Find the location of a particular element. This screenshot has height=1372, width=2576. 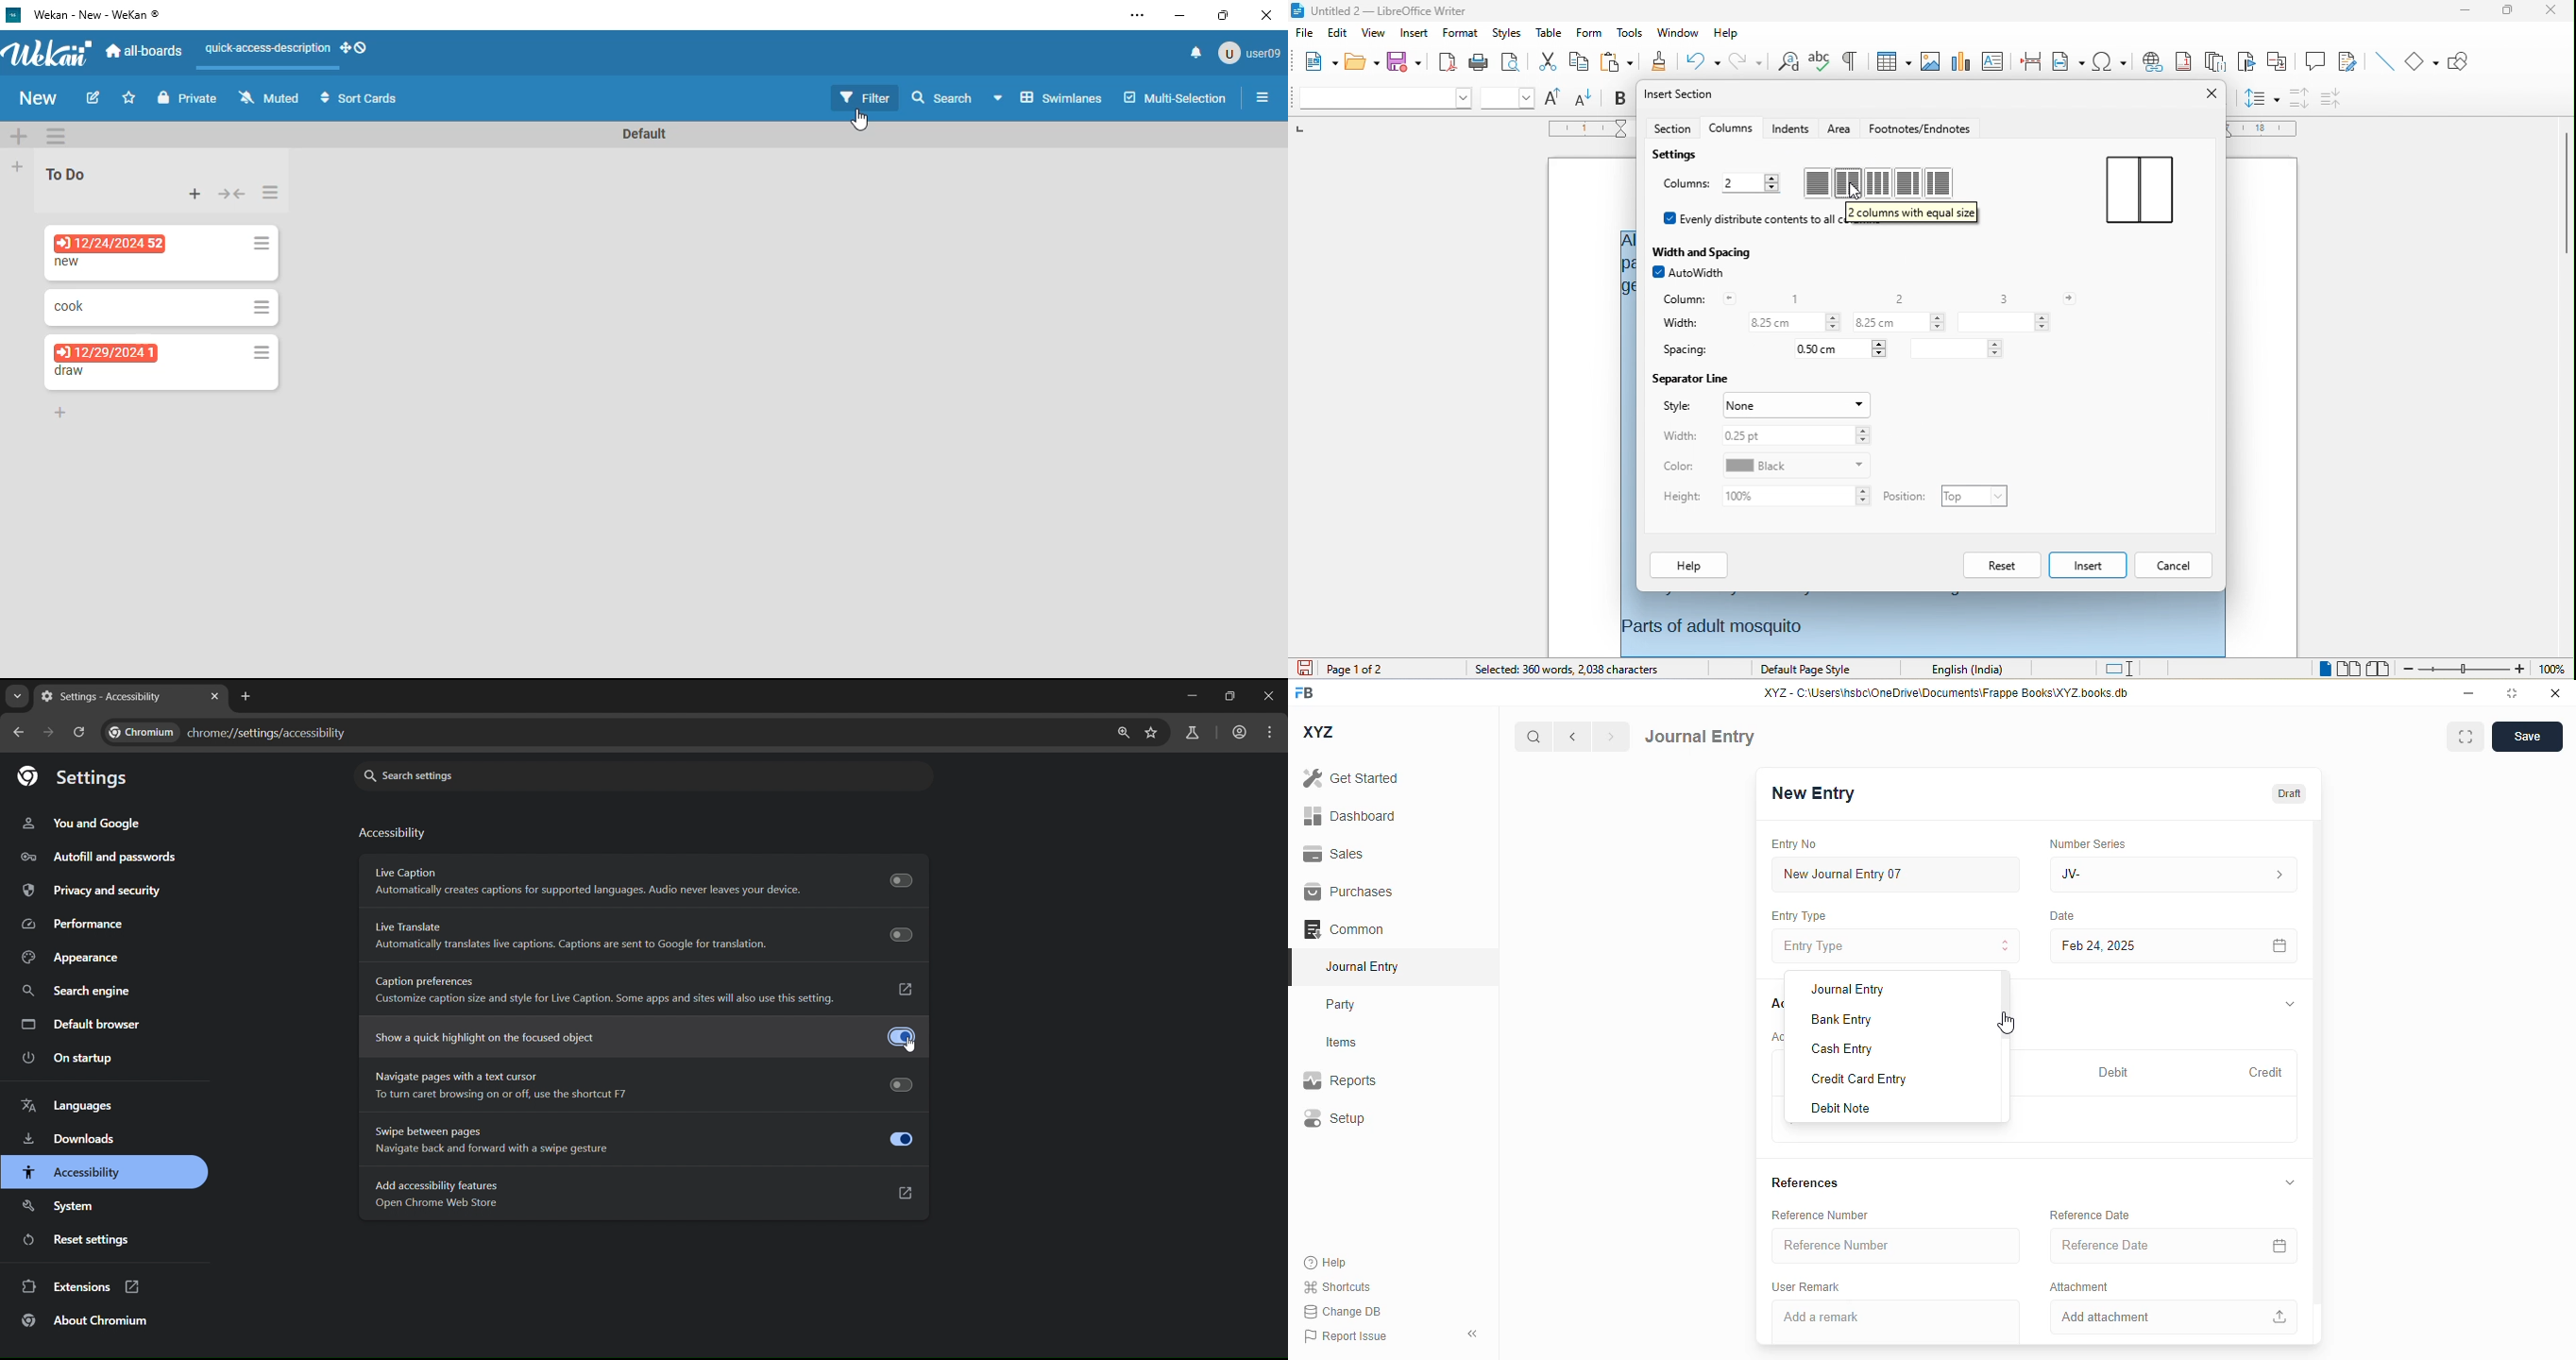

debit is located at coordinates (2114, 1072).